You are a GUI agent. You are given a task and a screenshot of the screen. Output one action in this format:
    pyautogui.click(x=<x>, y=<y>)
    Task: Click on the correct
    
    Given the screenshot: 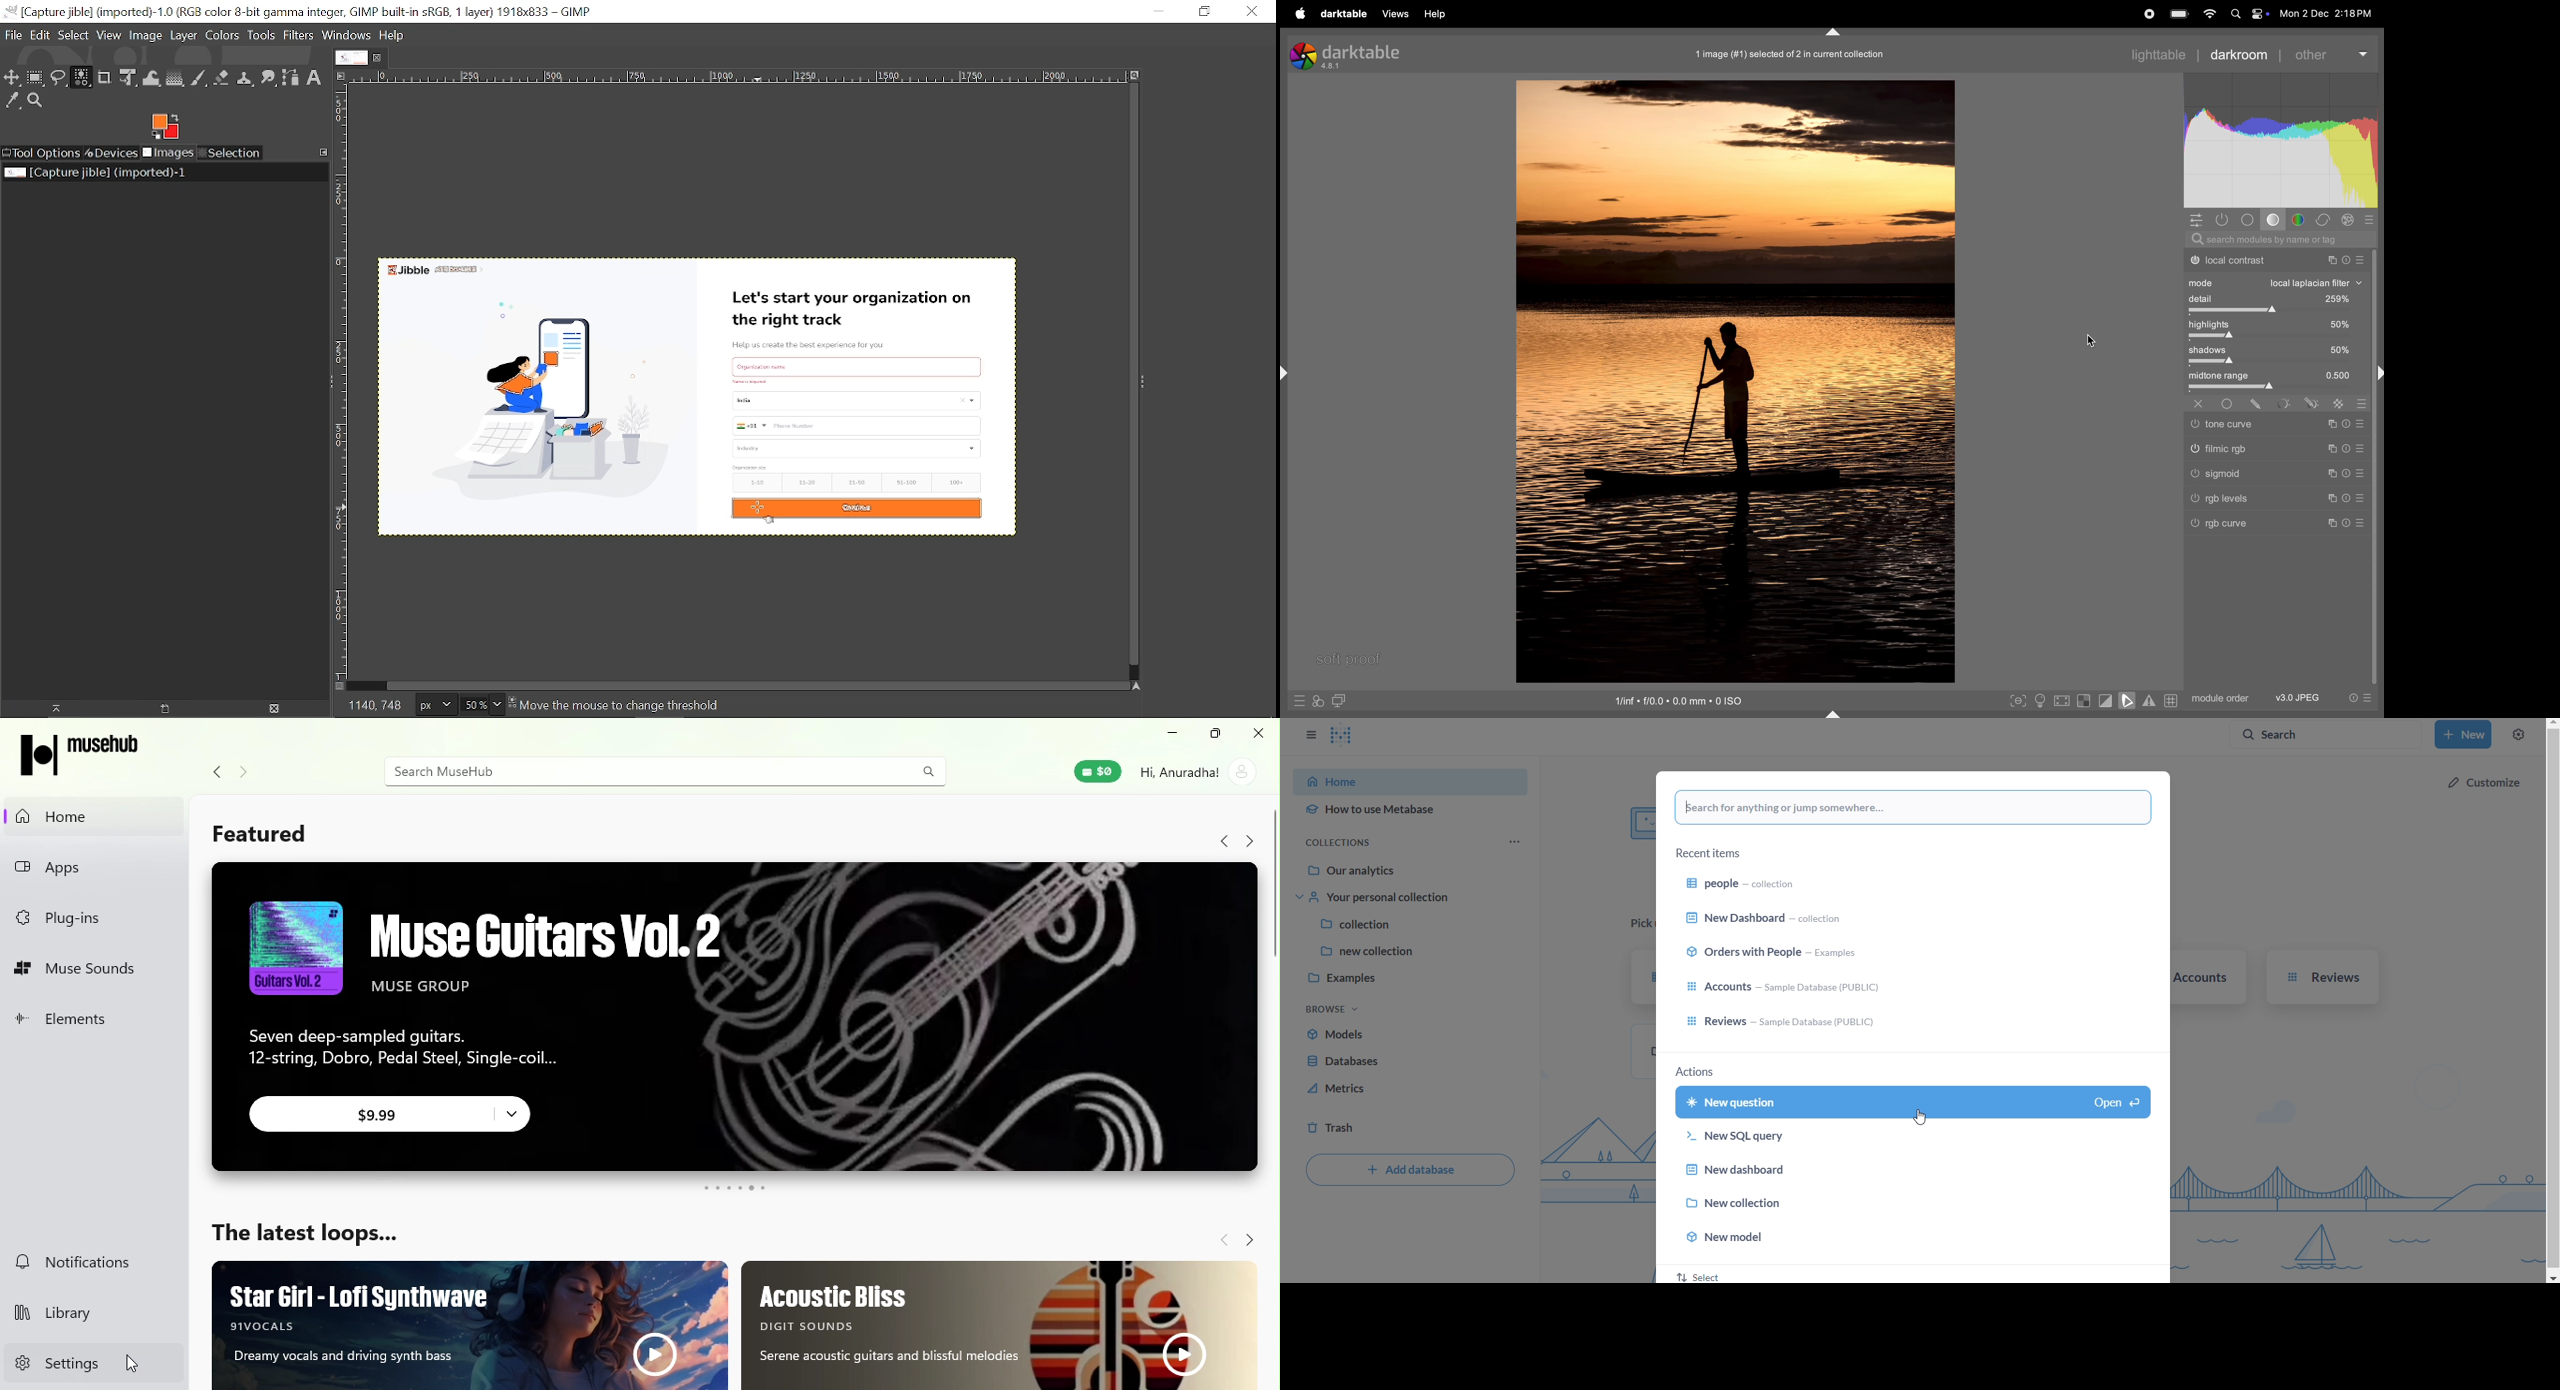 What is the action you would take?
    pyautogui.click(x=2325, y=220)
    